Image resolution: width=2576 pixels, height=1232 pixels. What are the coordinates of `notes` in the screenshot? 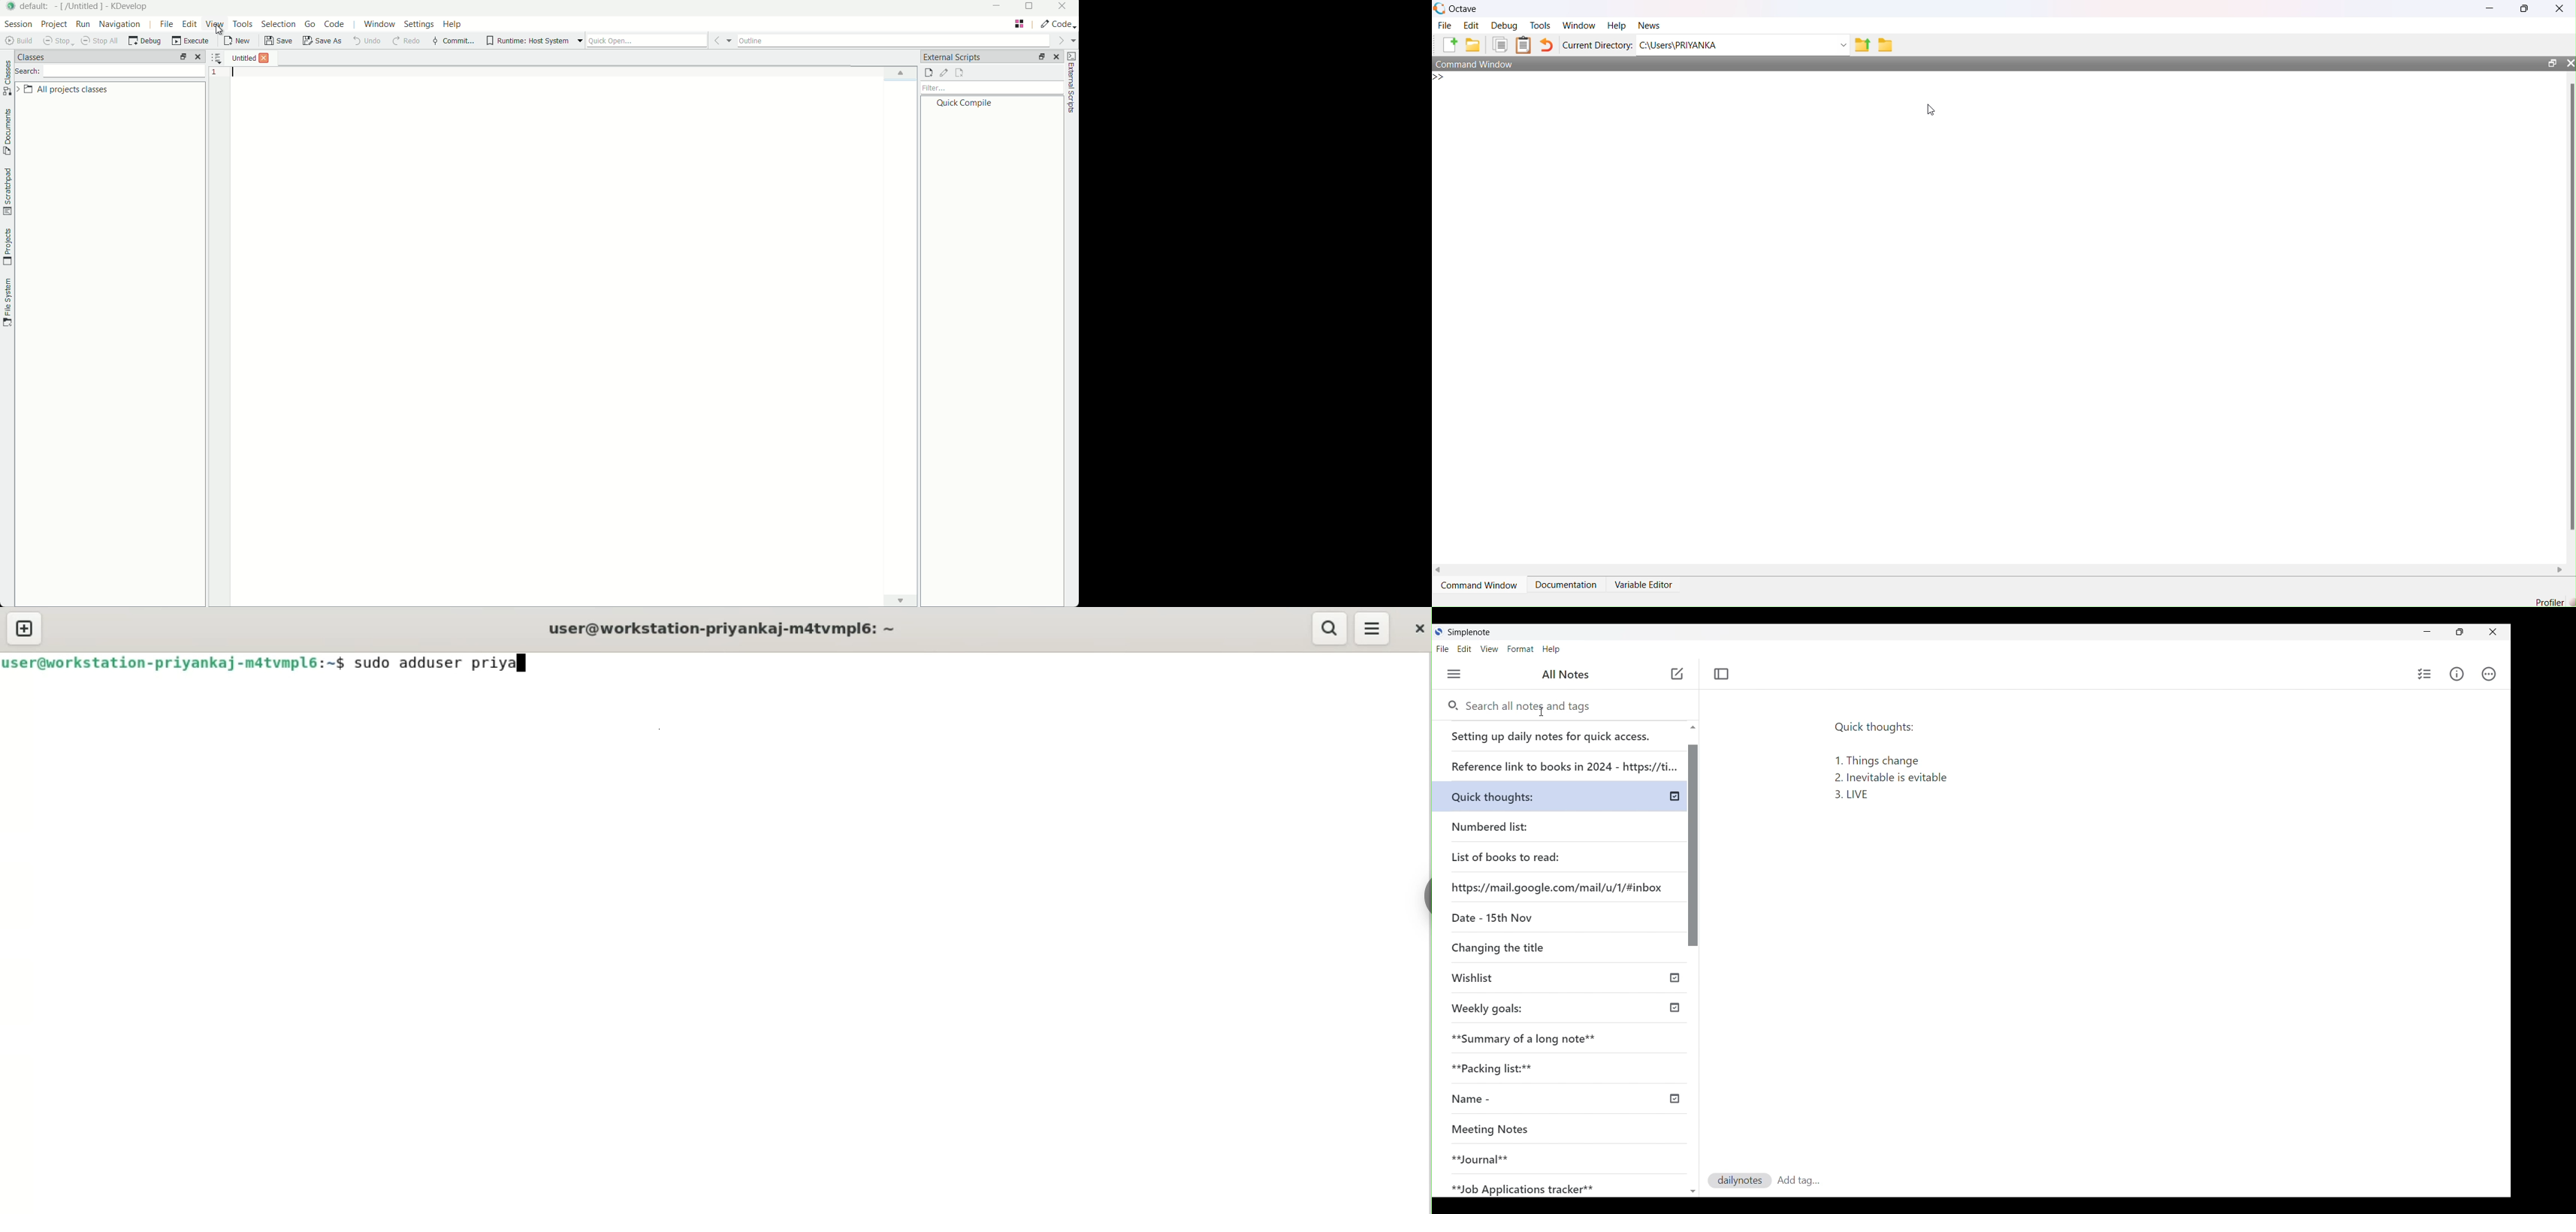 It's located at (1523, 44).